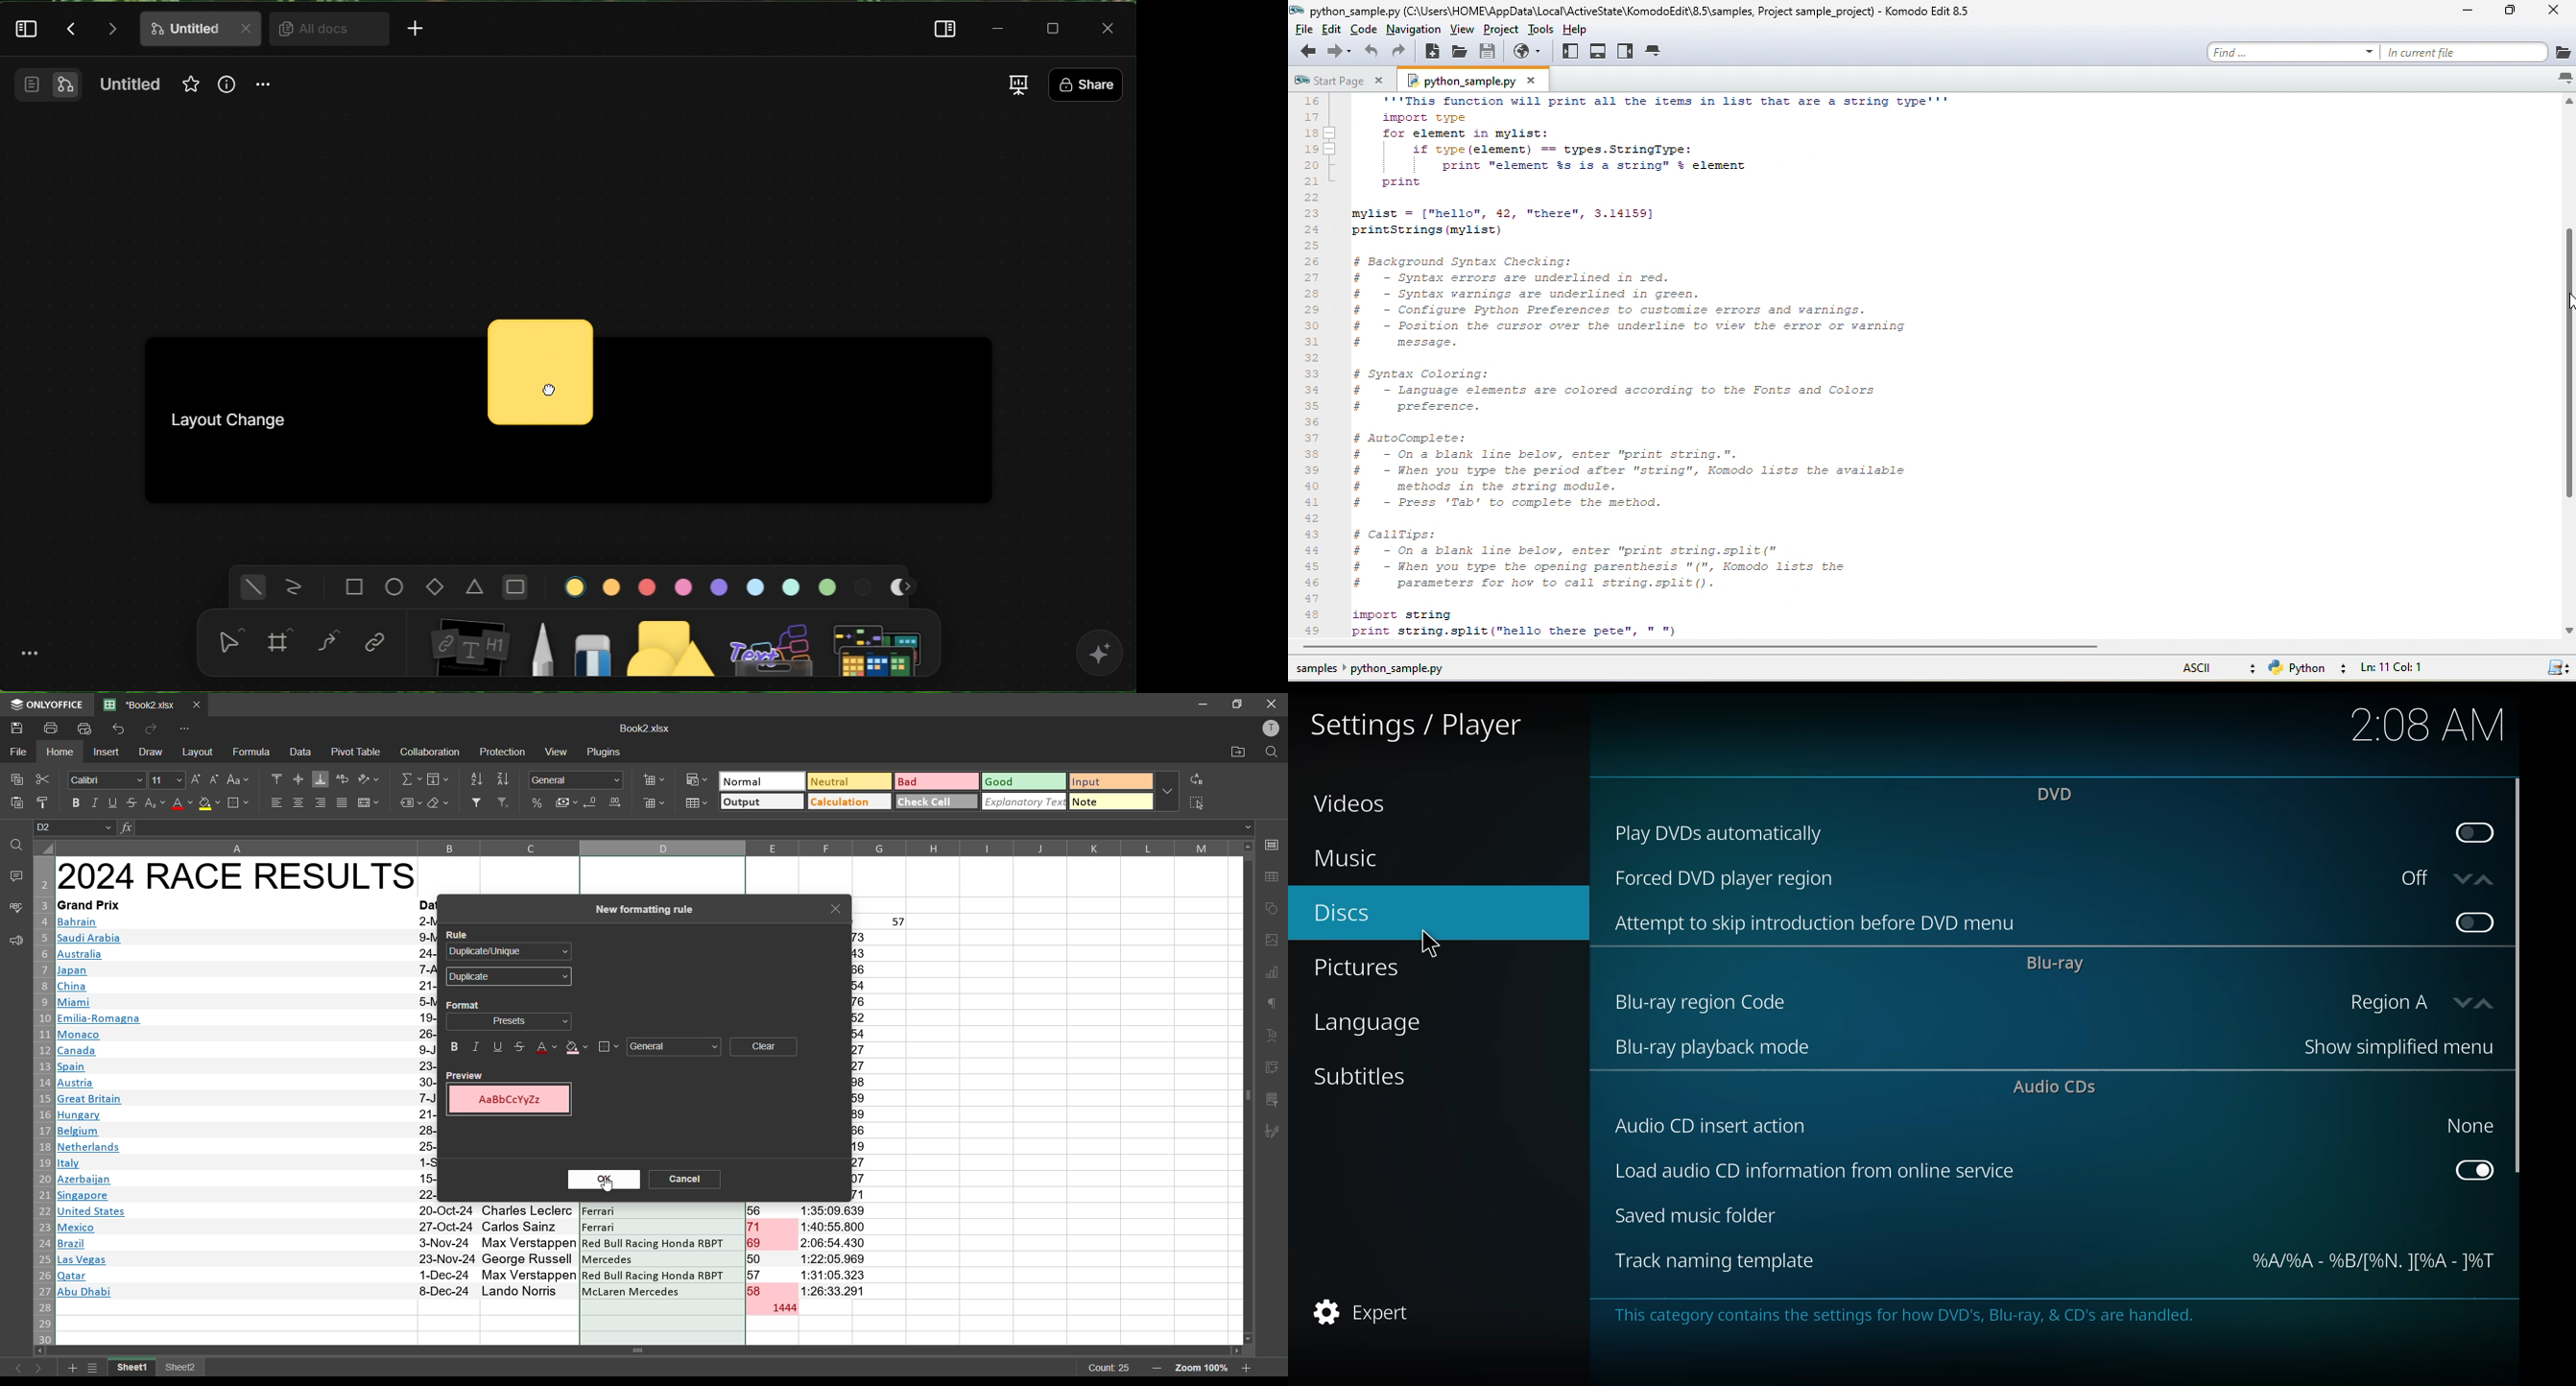 The image size is (2576, 1400). Describe the element at coordinates (1238, 703) in the screenshot. I see `maximize` at that location.